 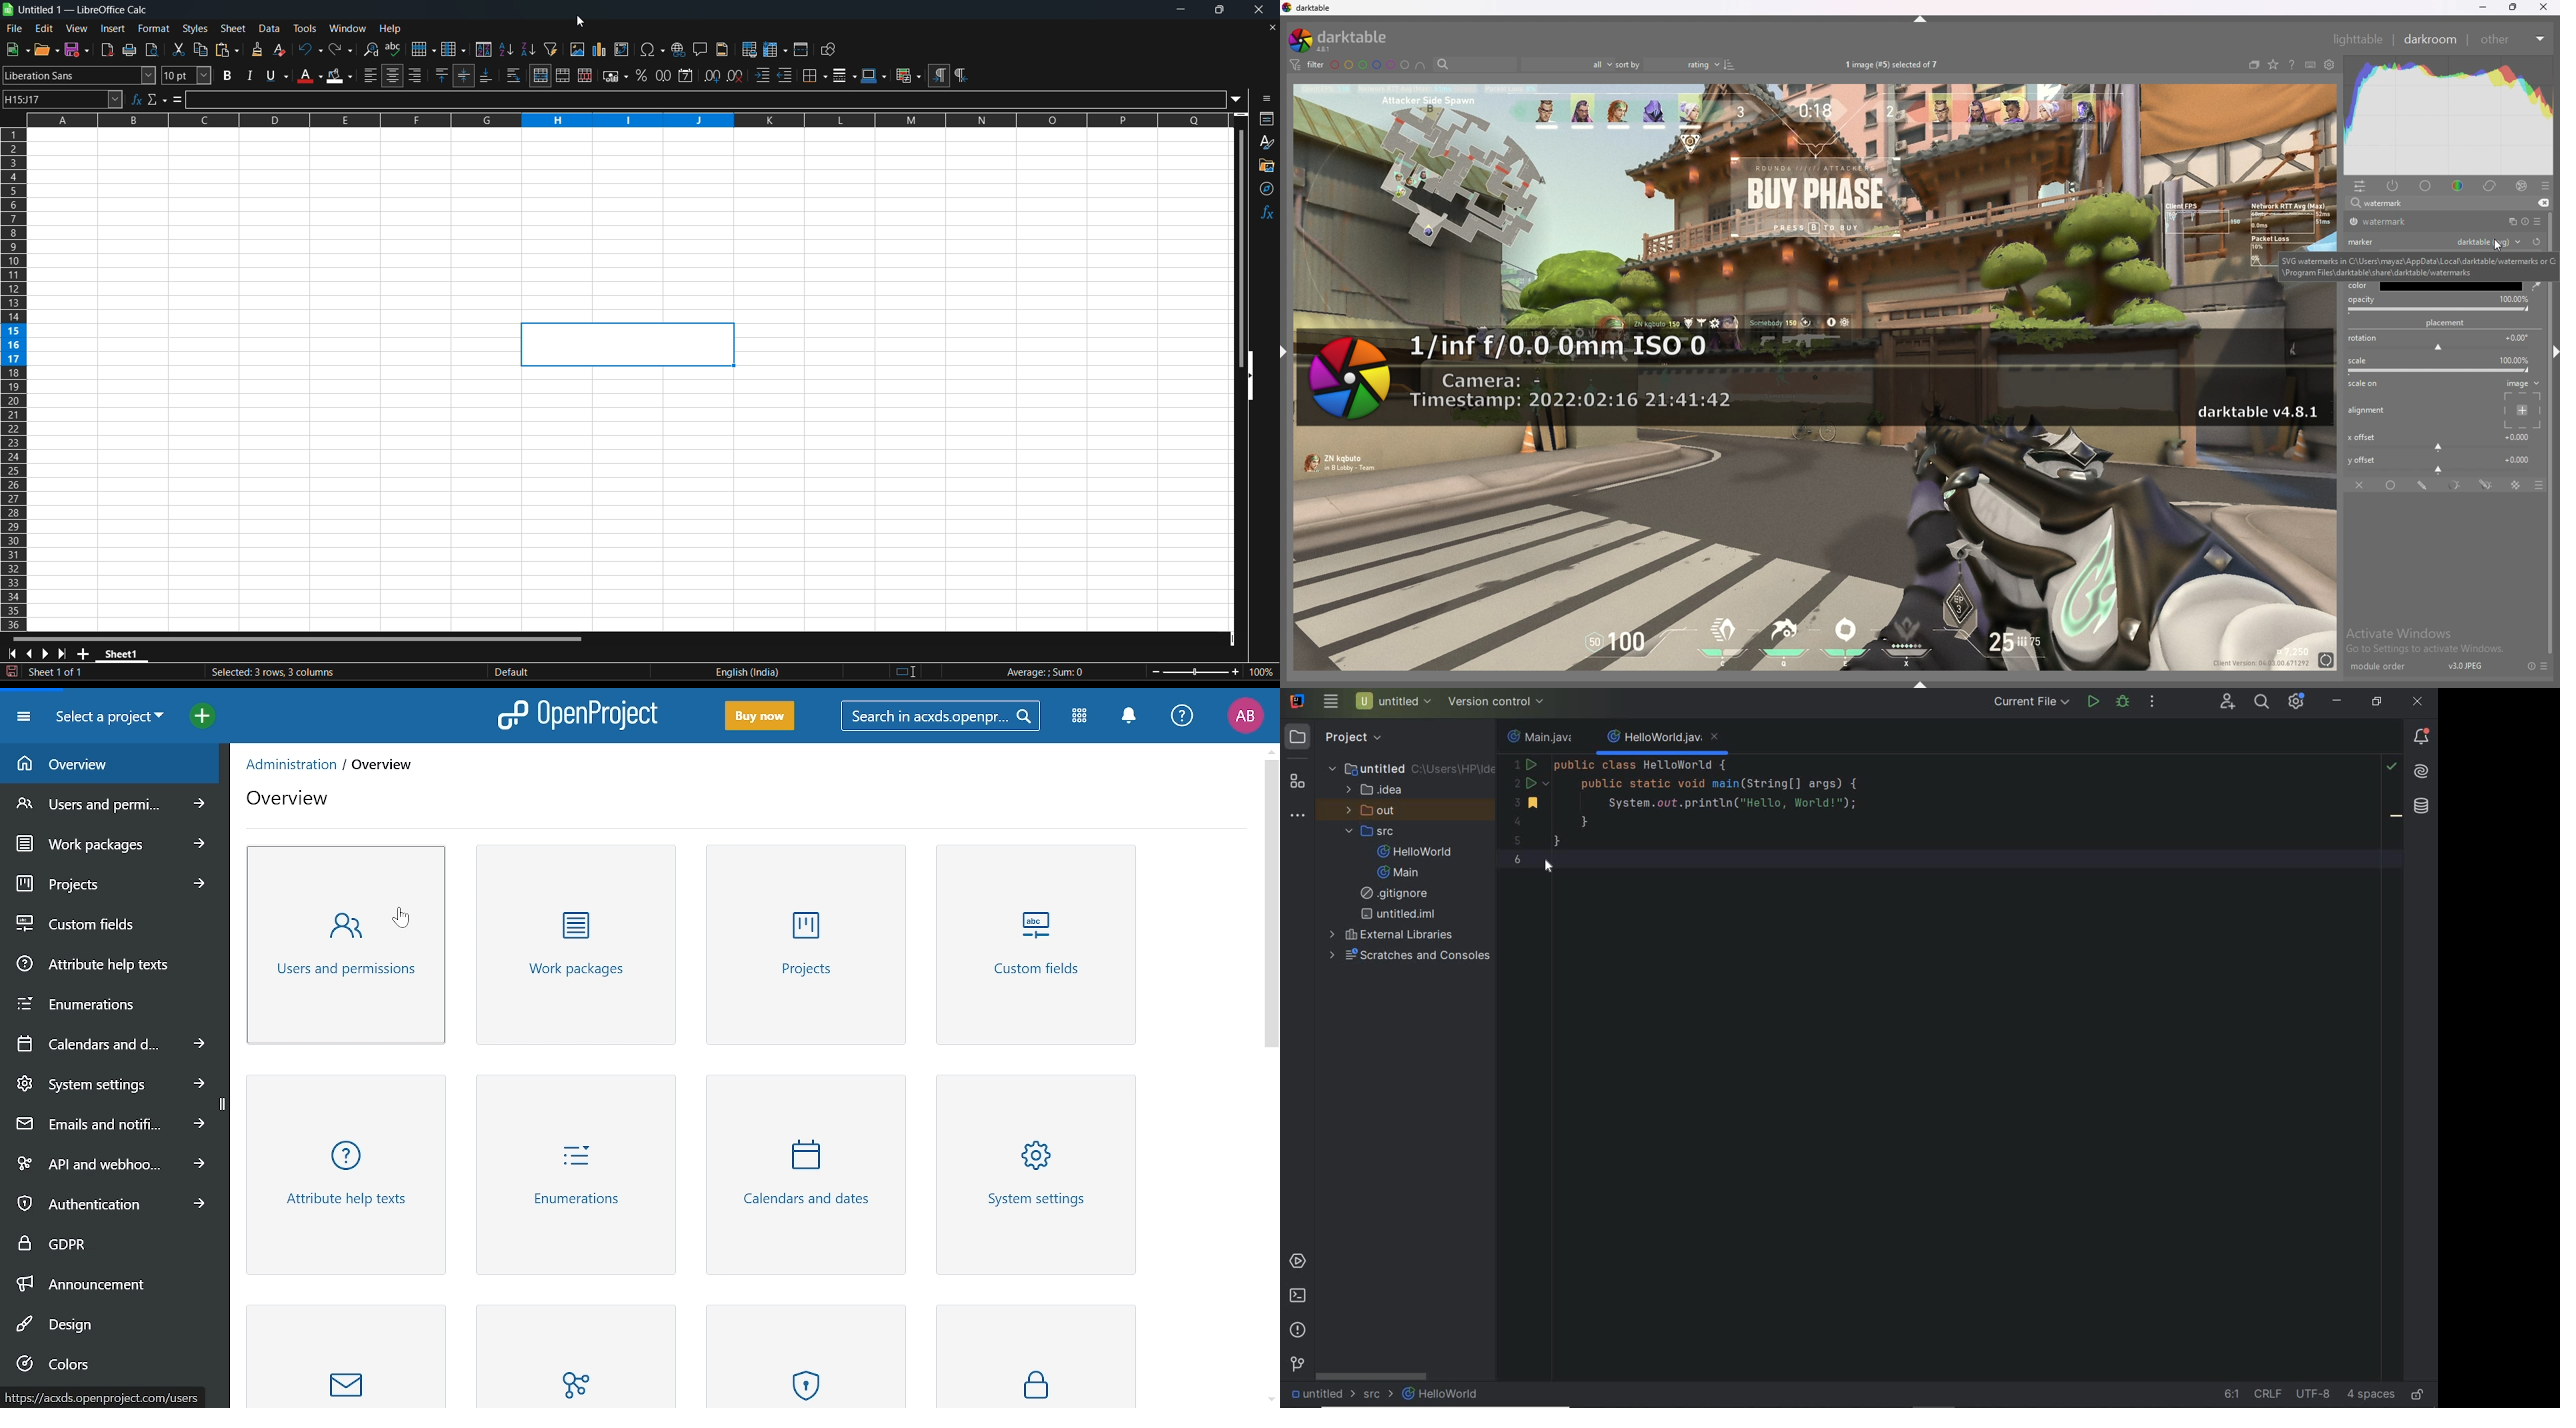 What do you see at coordinates (763, 75) in the screenshot?
I see `inncrease indent` at bounding box center [763, 75].